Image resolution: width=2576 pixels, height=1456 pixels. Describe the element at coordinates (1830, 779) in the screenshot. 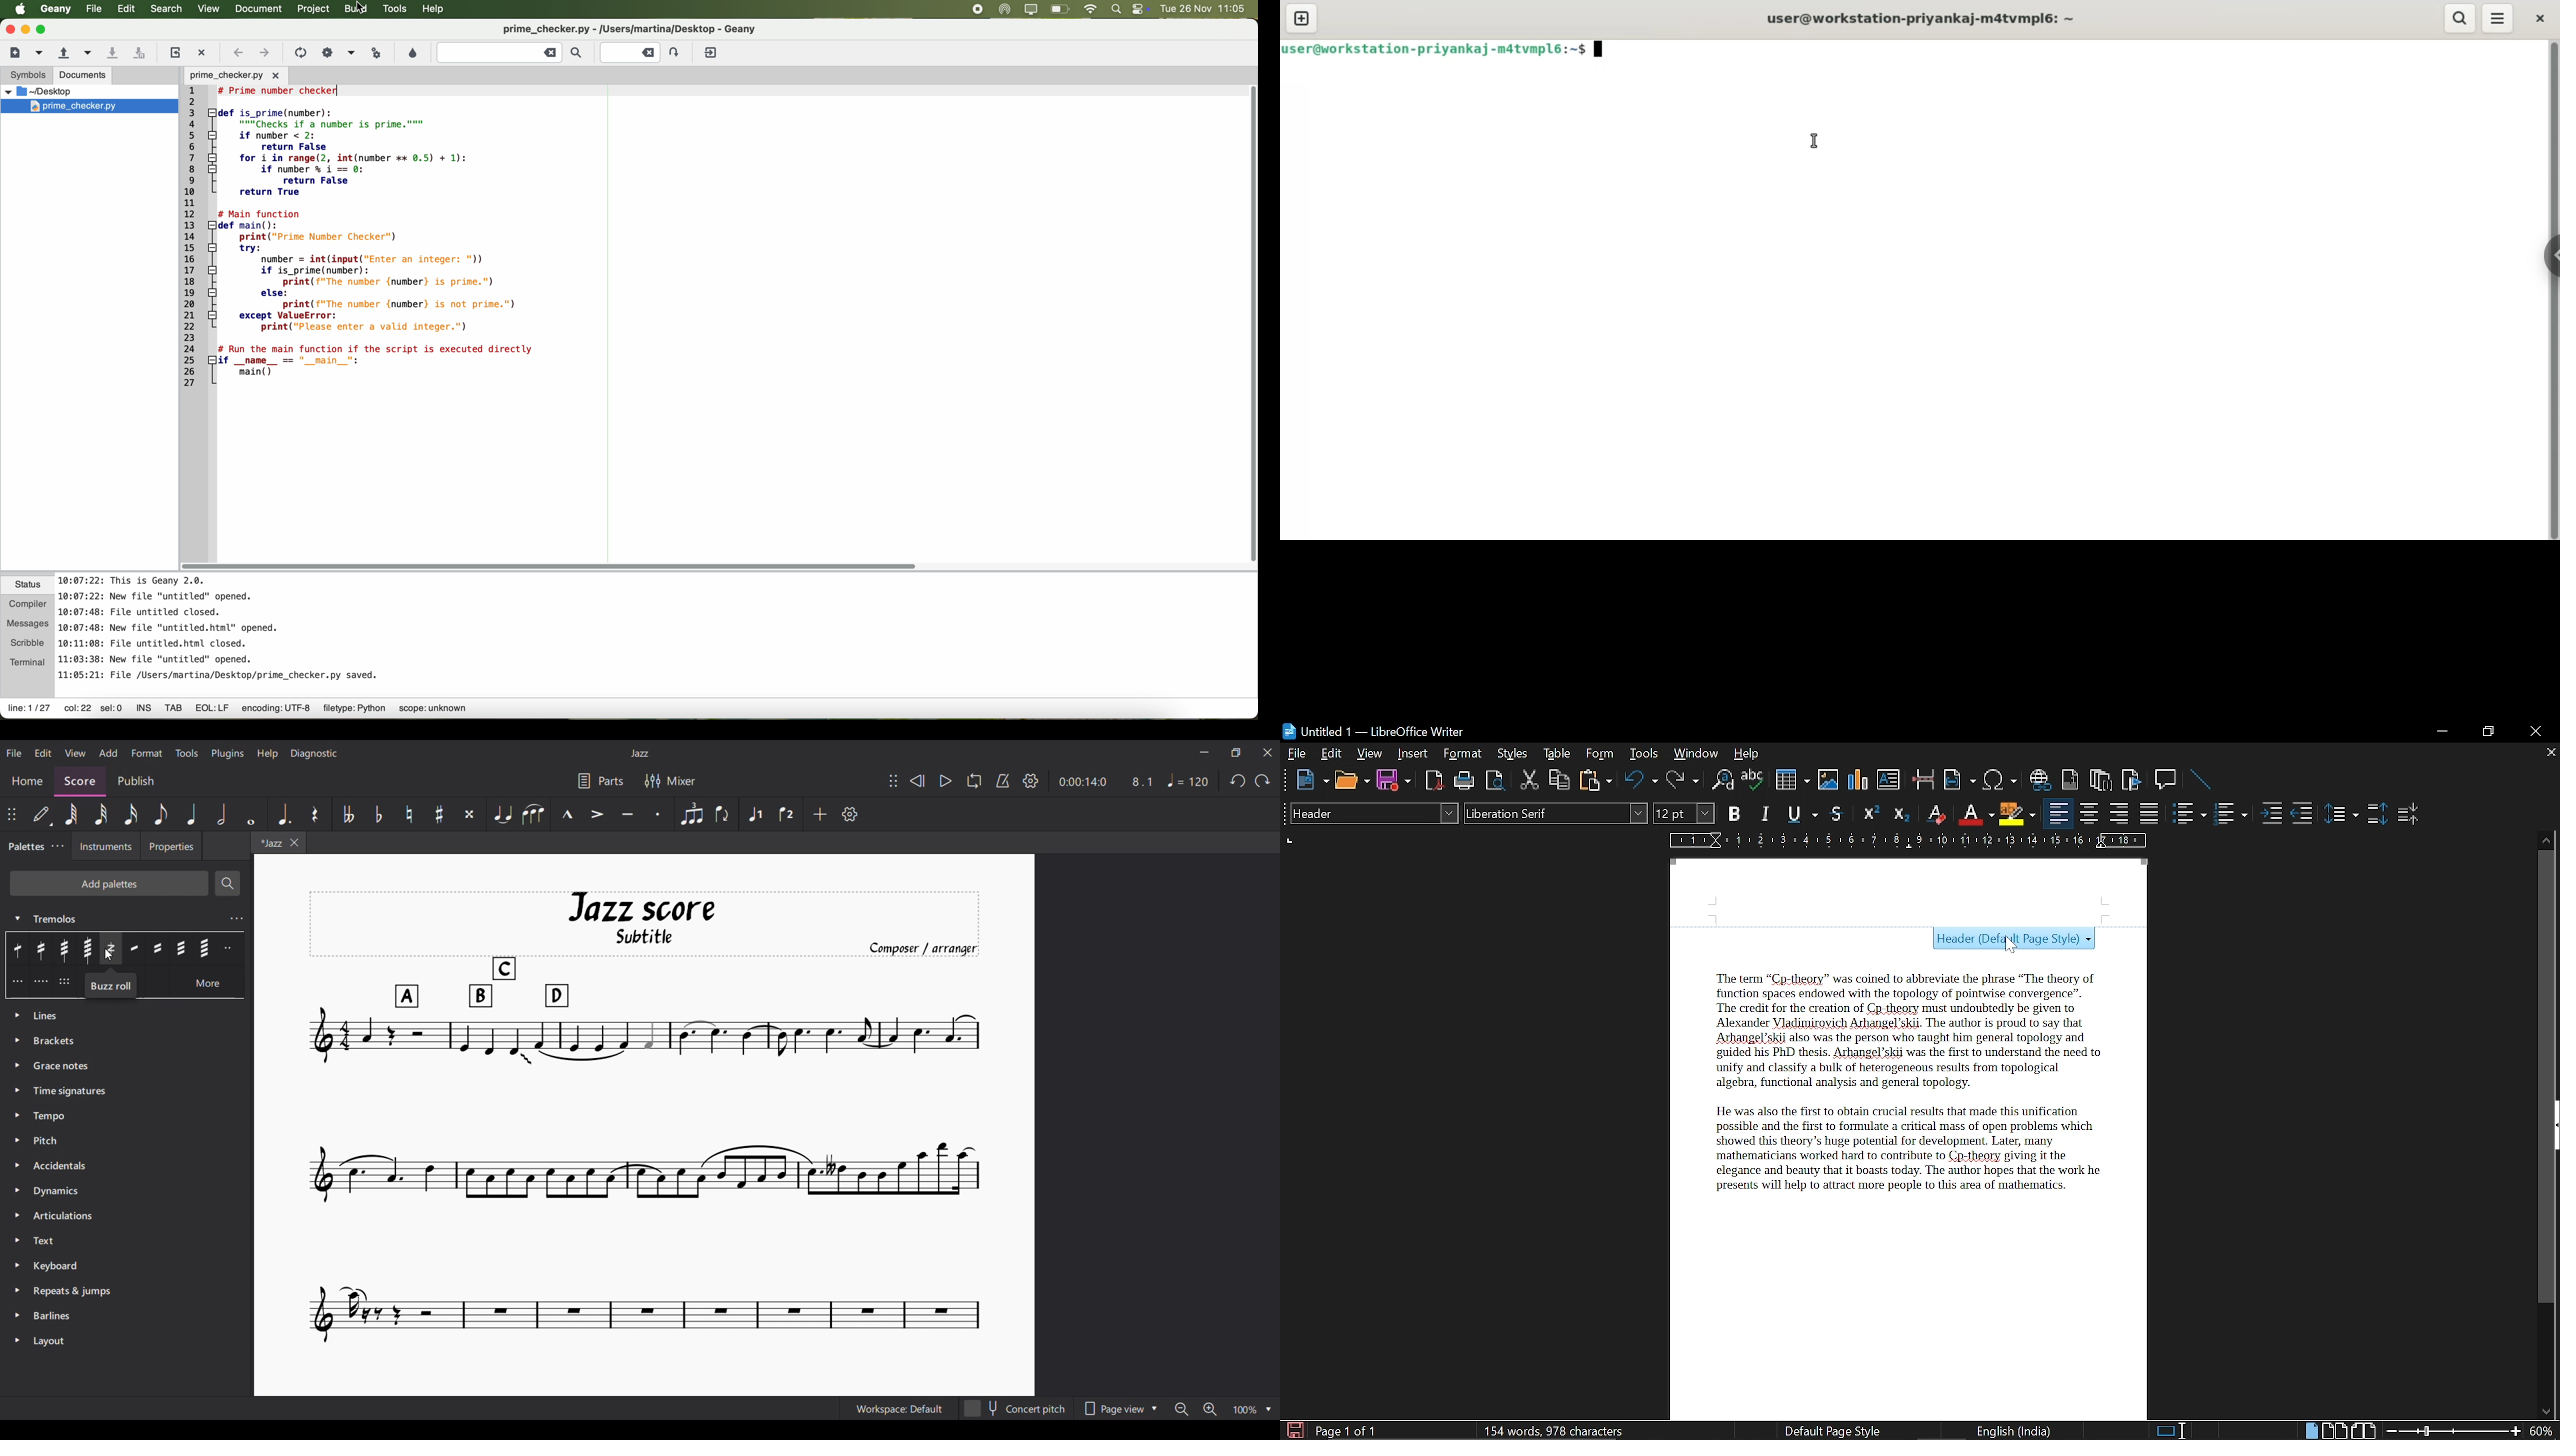

I see `Insert image` at that location.